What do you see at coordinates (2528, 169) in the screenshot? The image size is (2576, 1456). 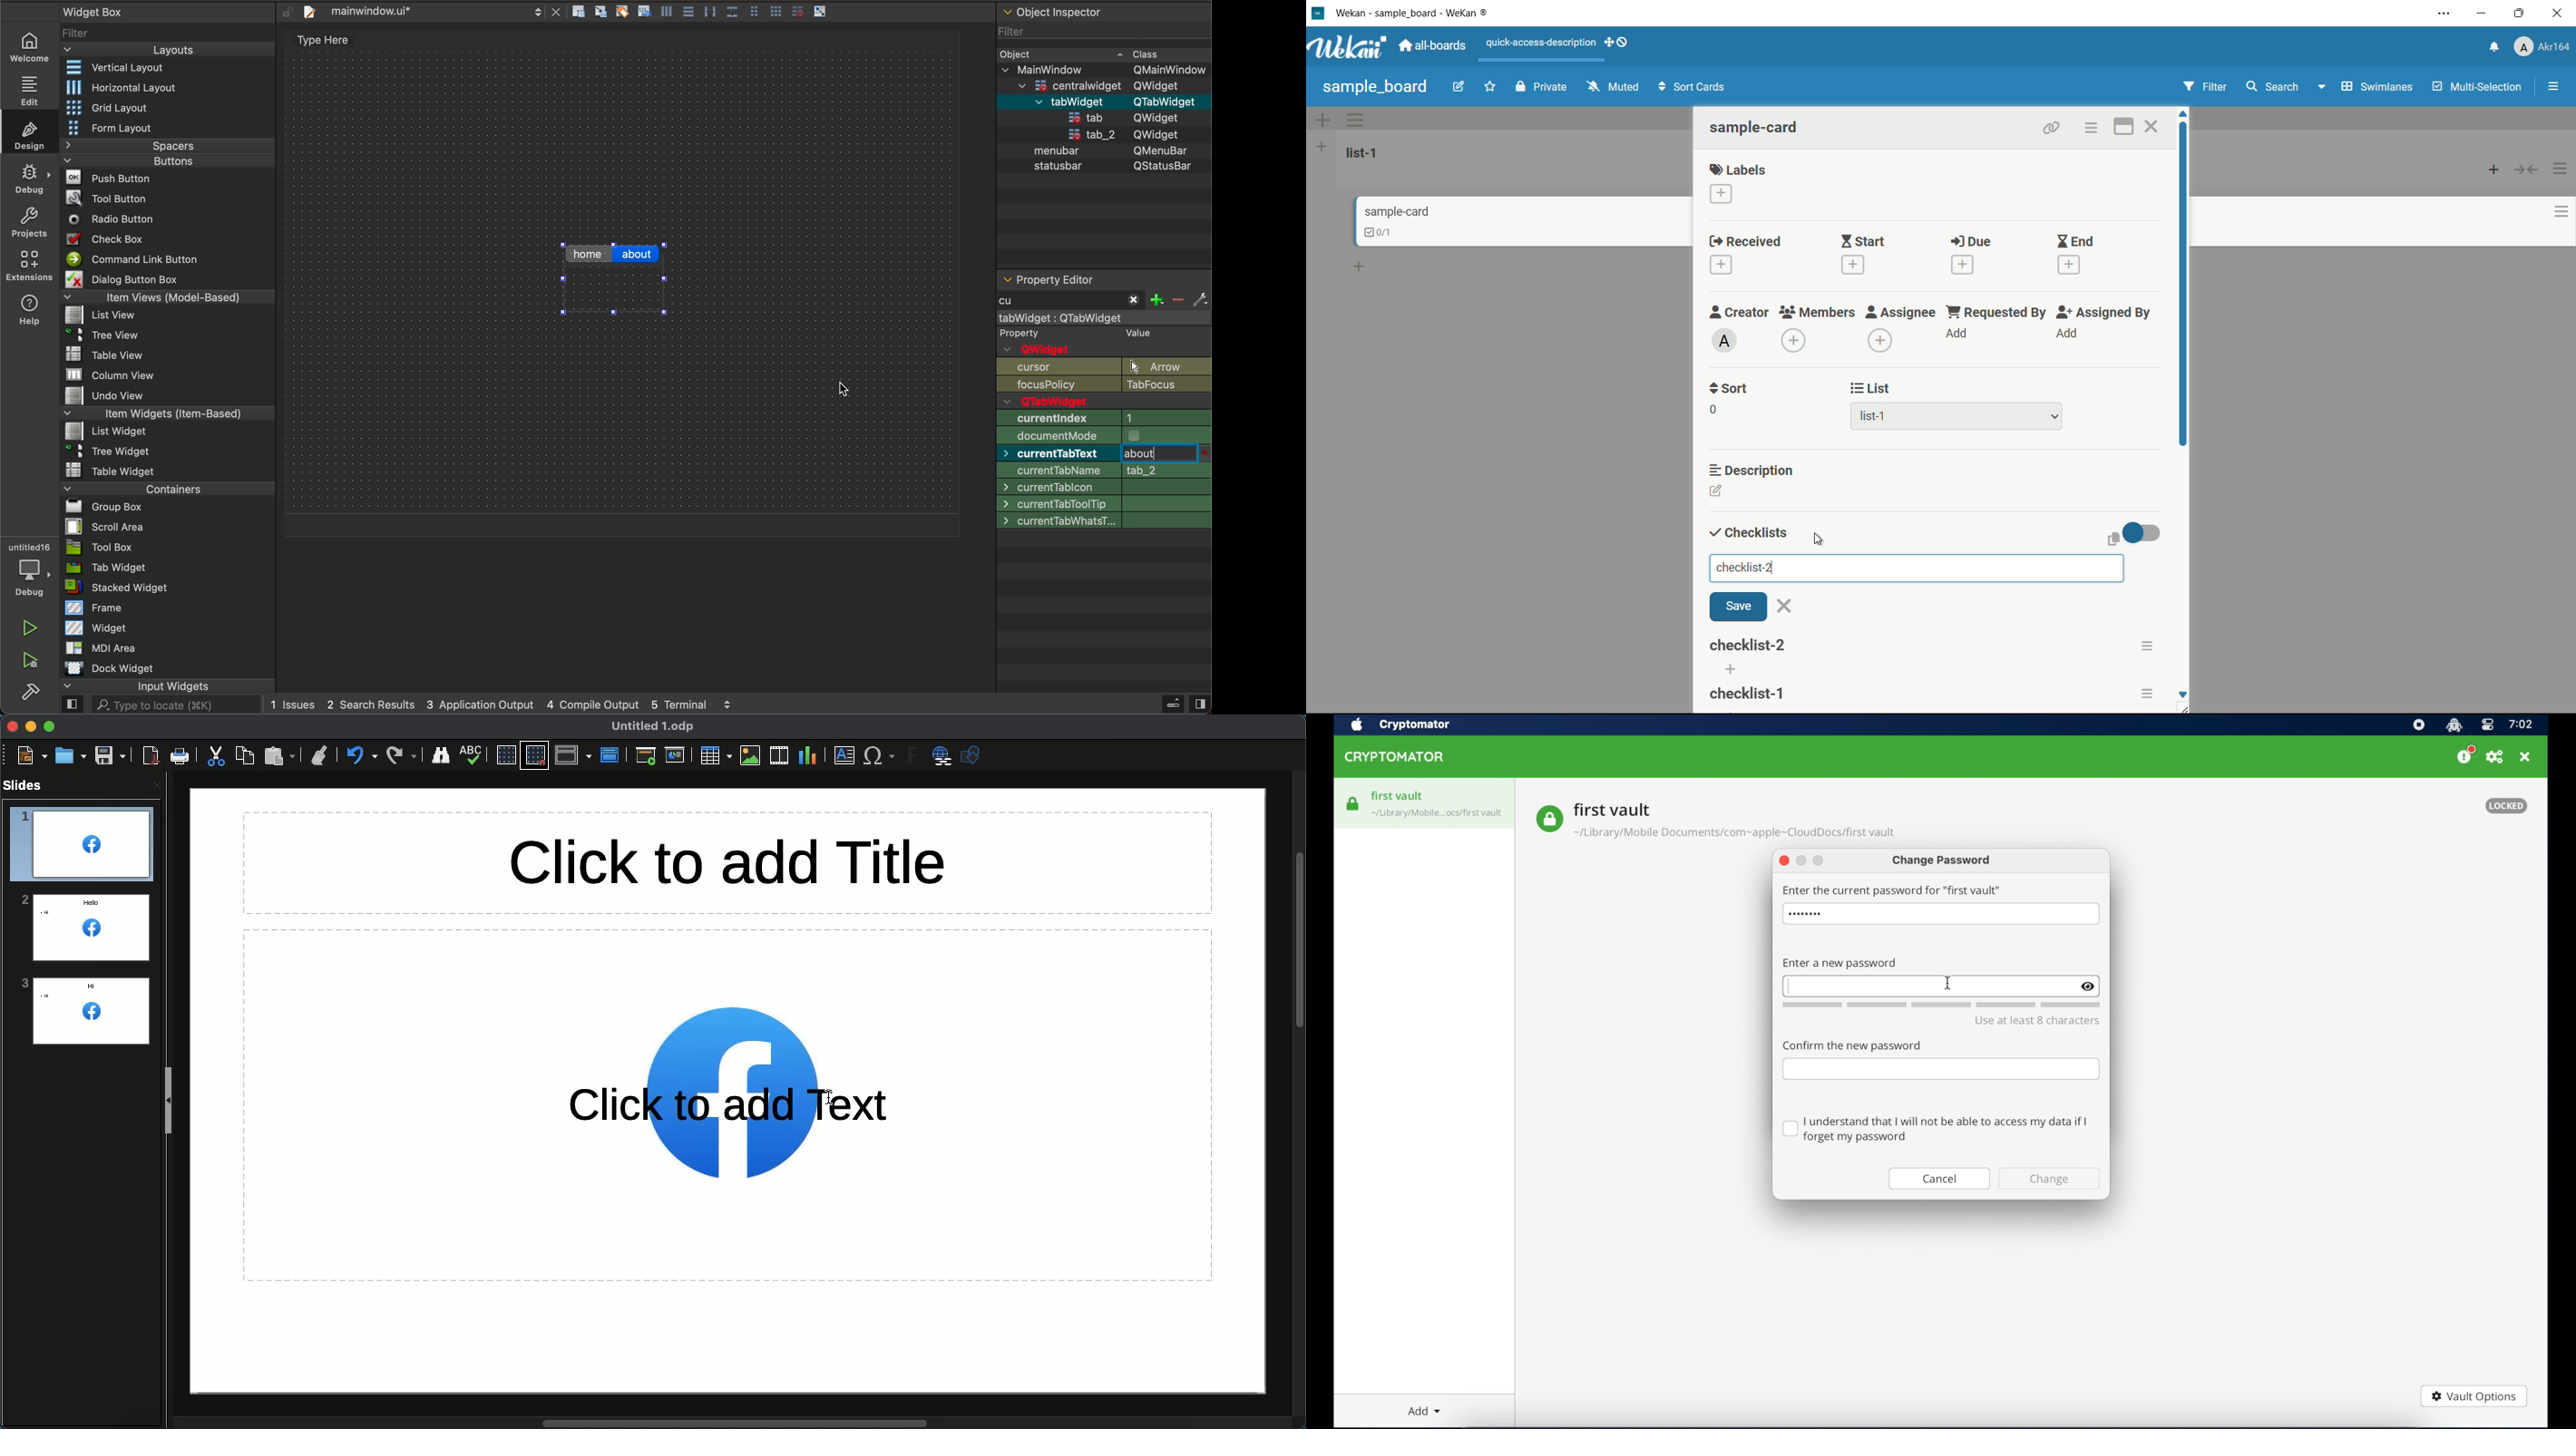 I see `collapse` at bounding box center [2528, 169].